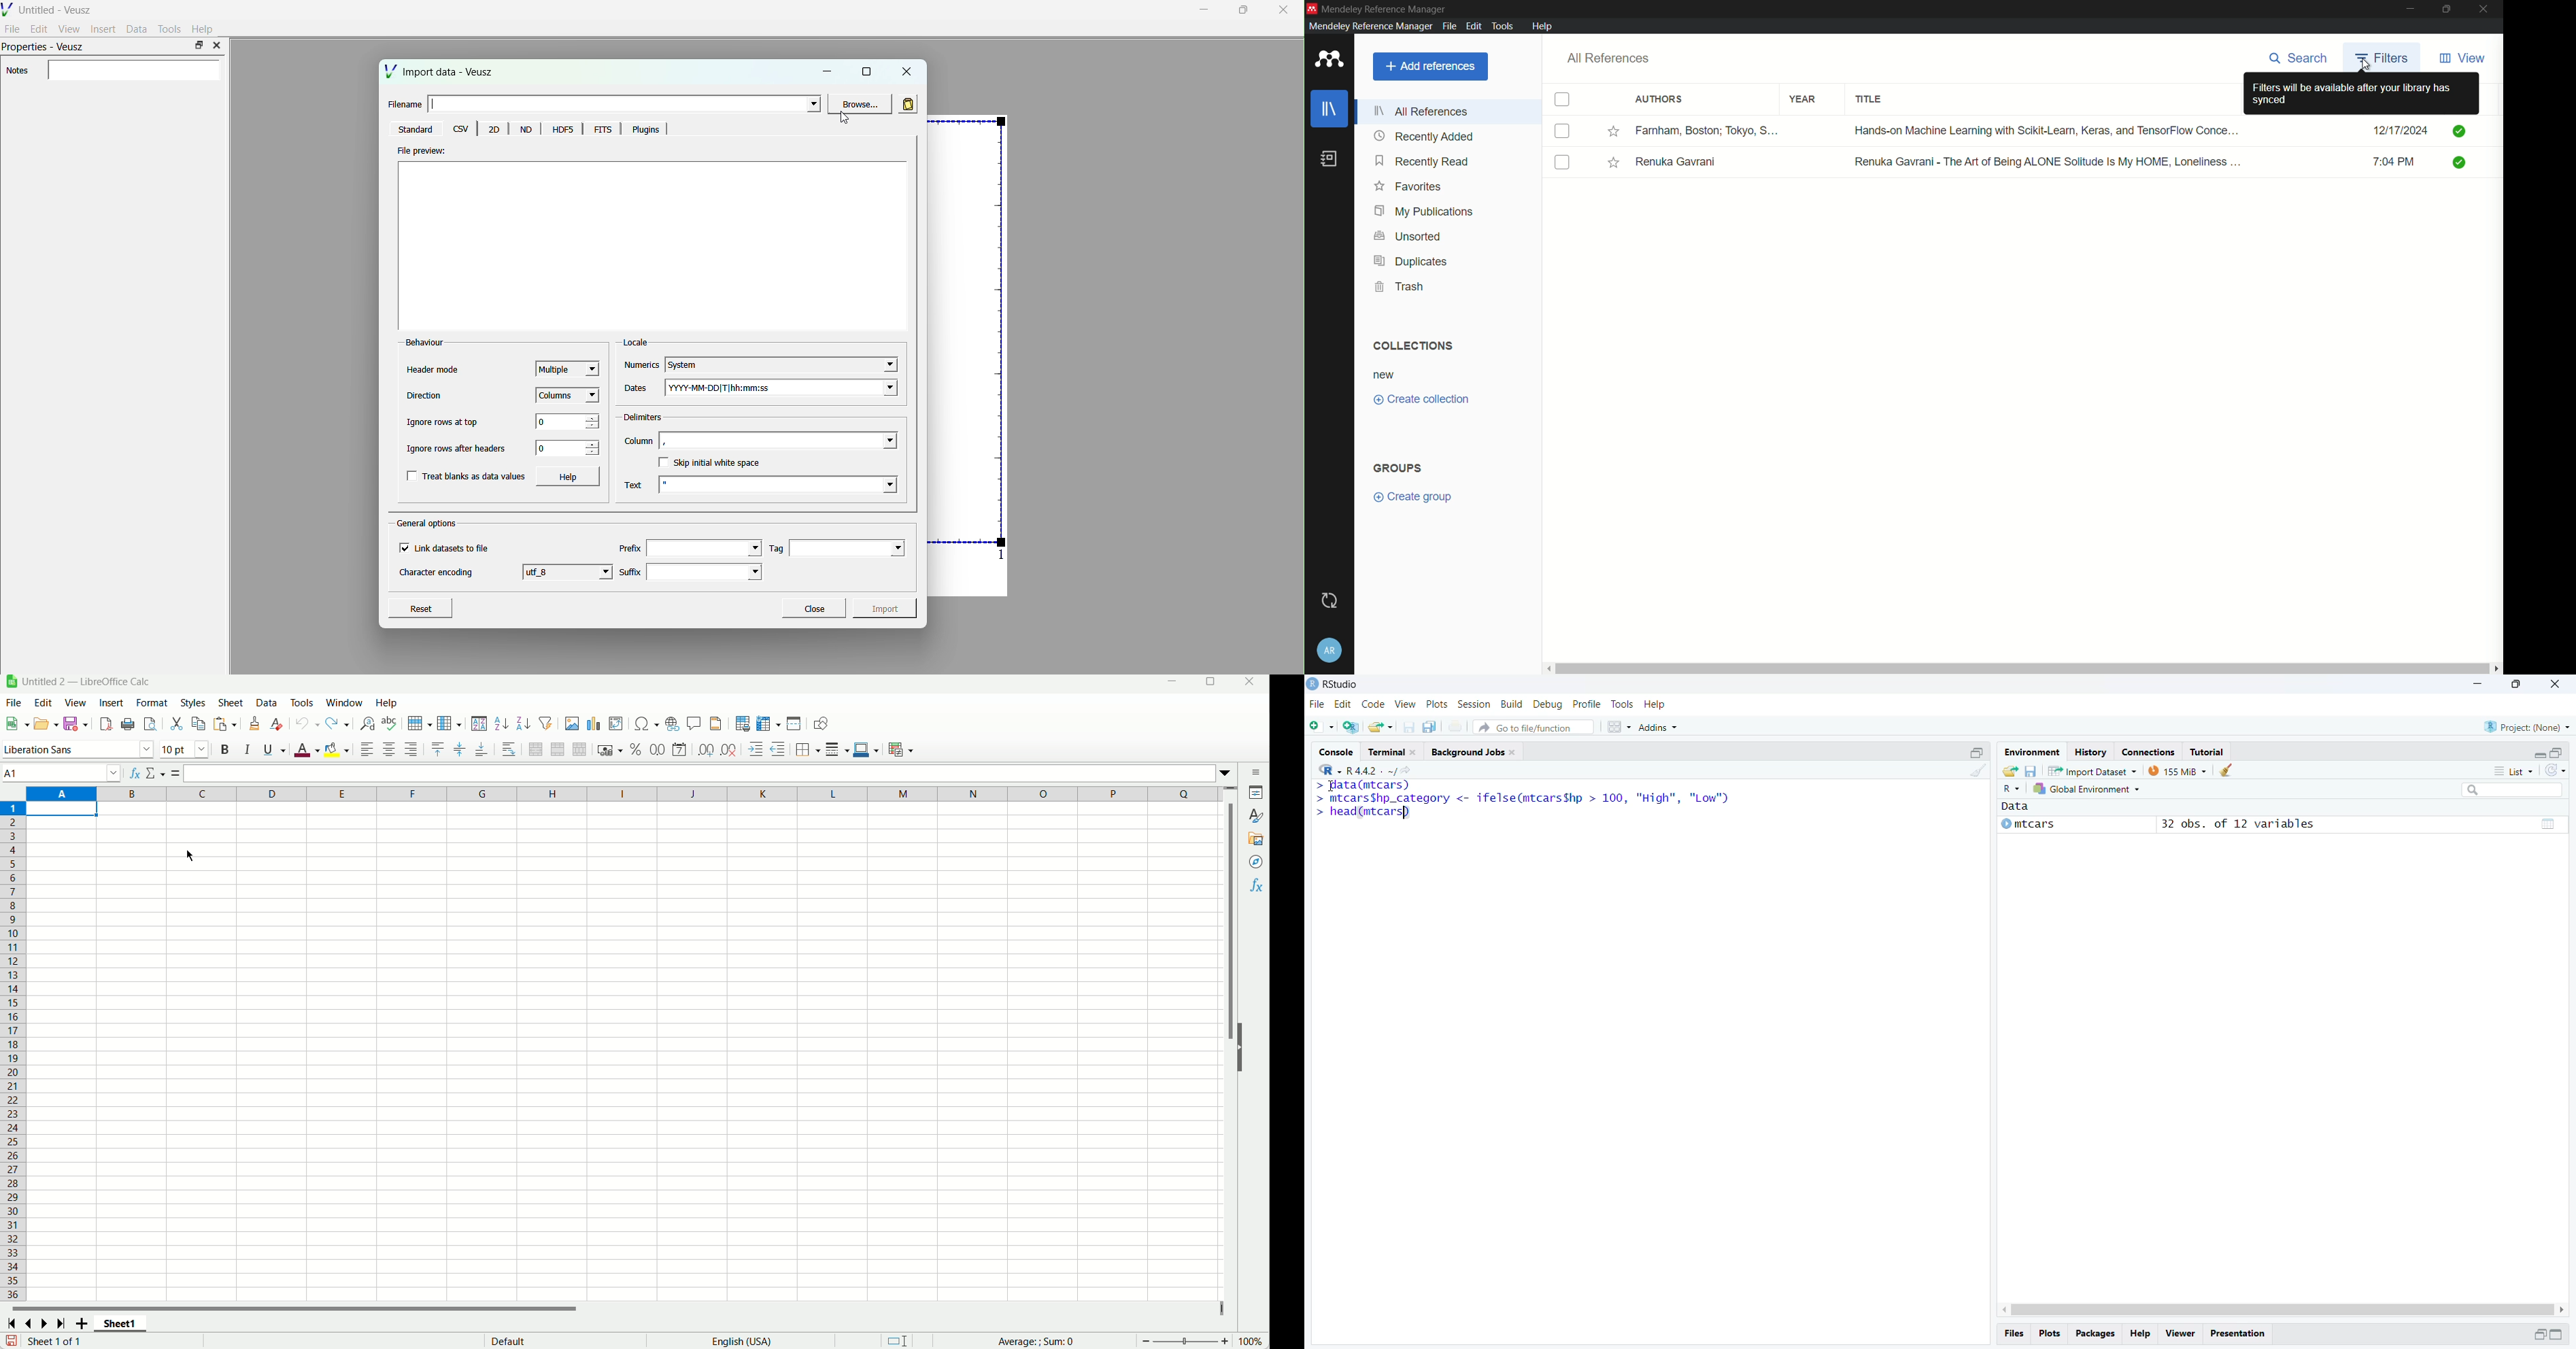 This screenshot has width=2576, height=1372. I want to click on Files, so click(2017, 1333).